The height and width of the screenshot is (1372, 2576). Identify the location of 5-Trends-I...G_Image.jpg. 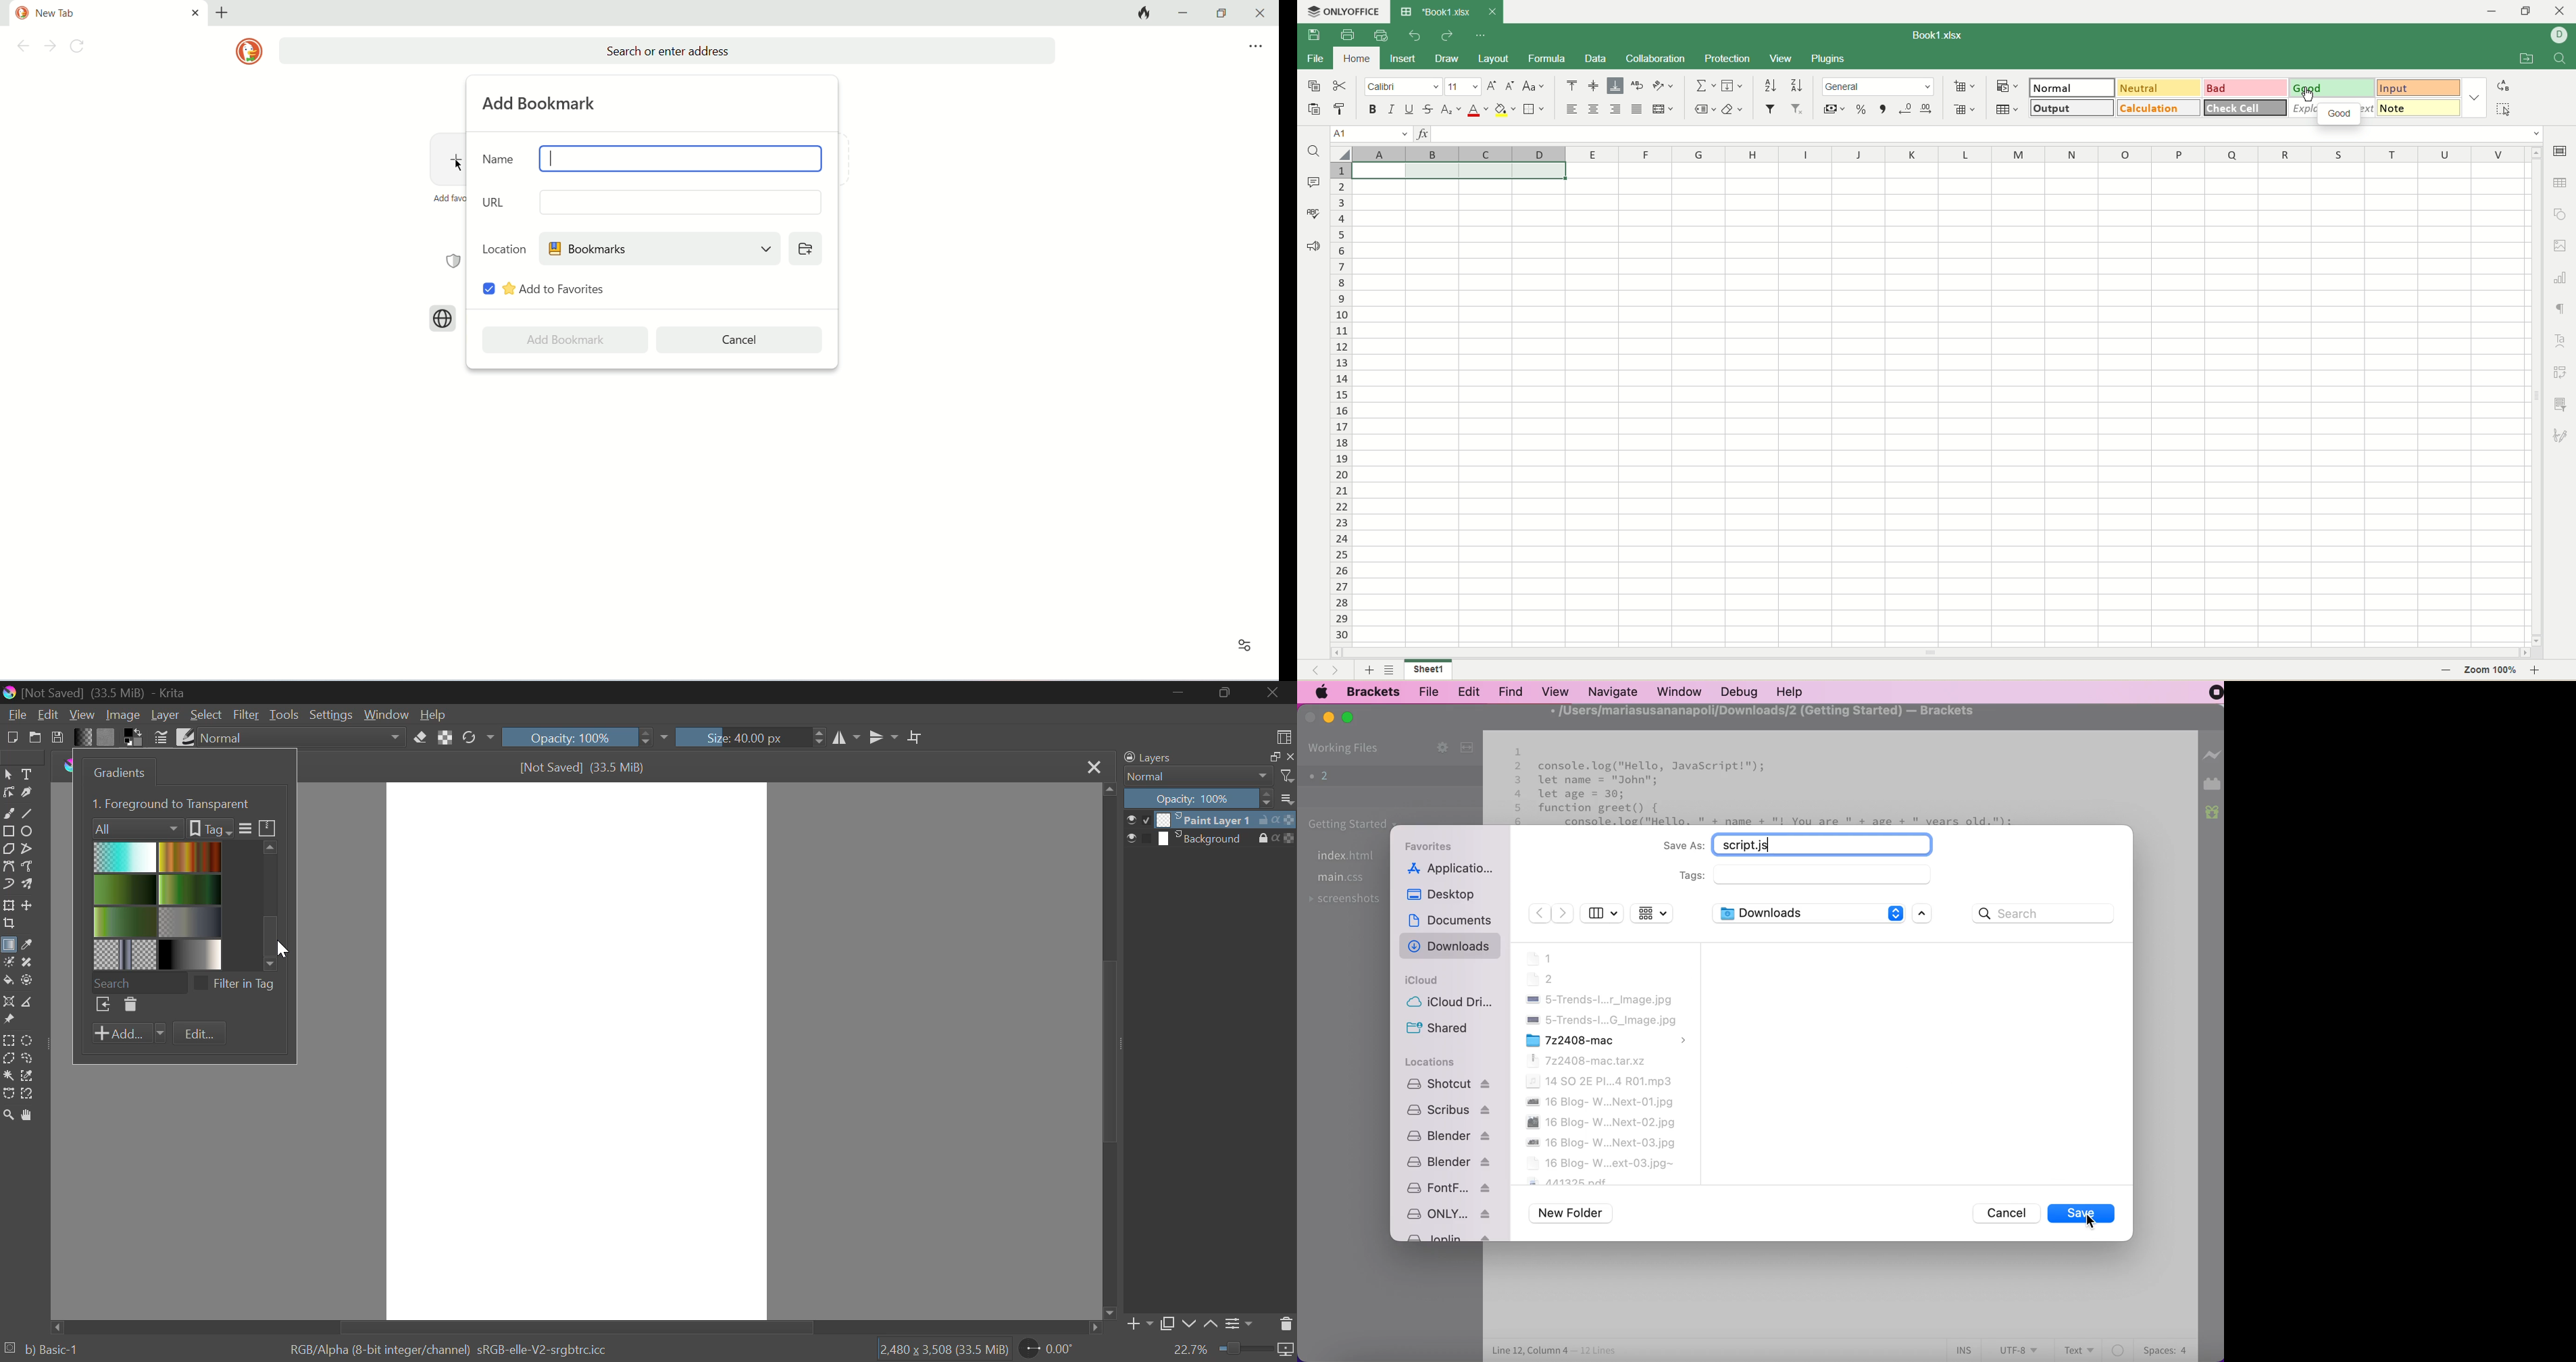
(1600, 1020).